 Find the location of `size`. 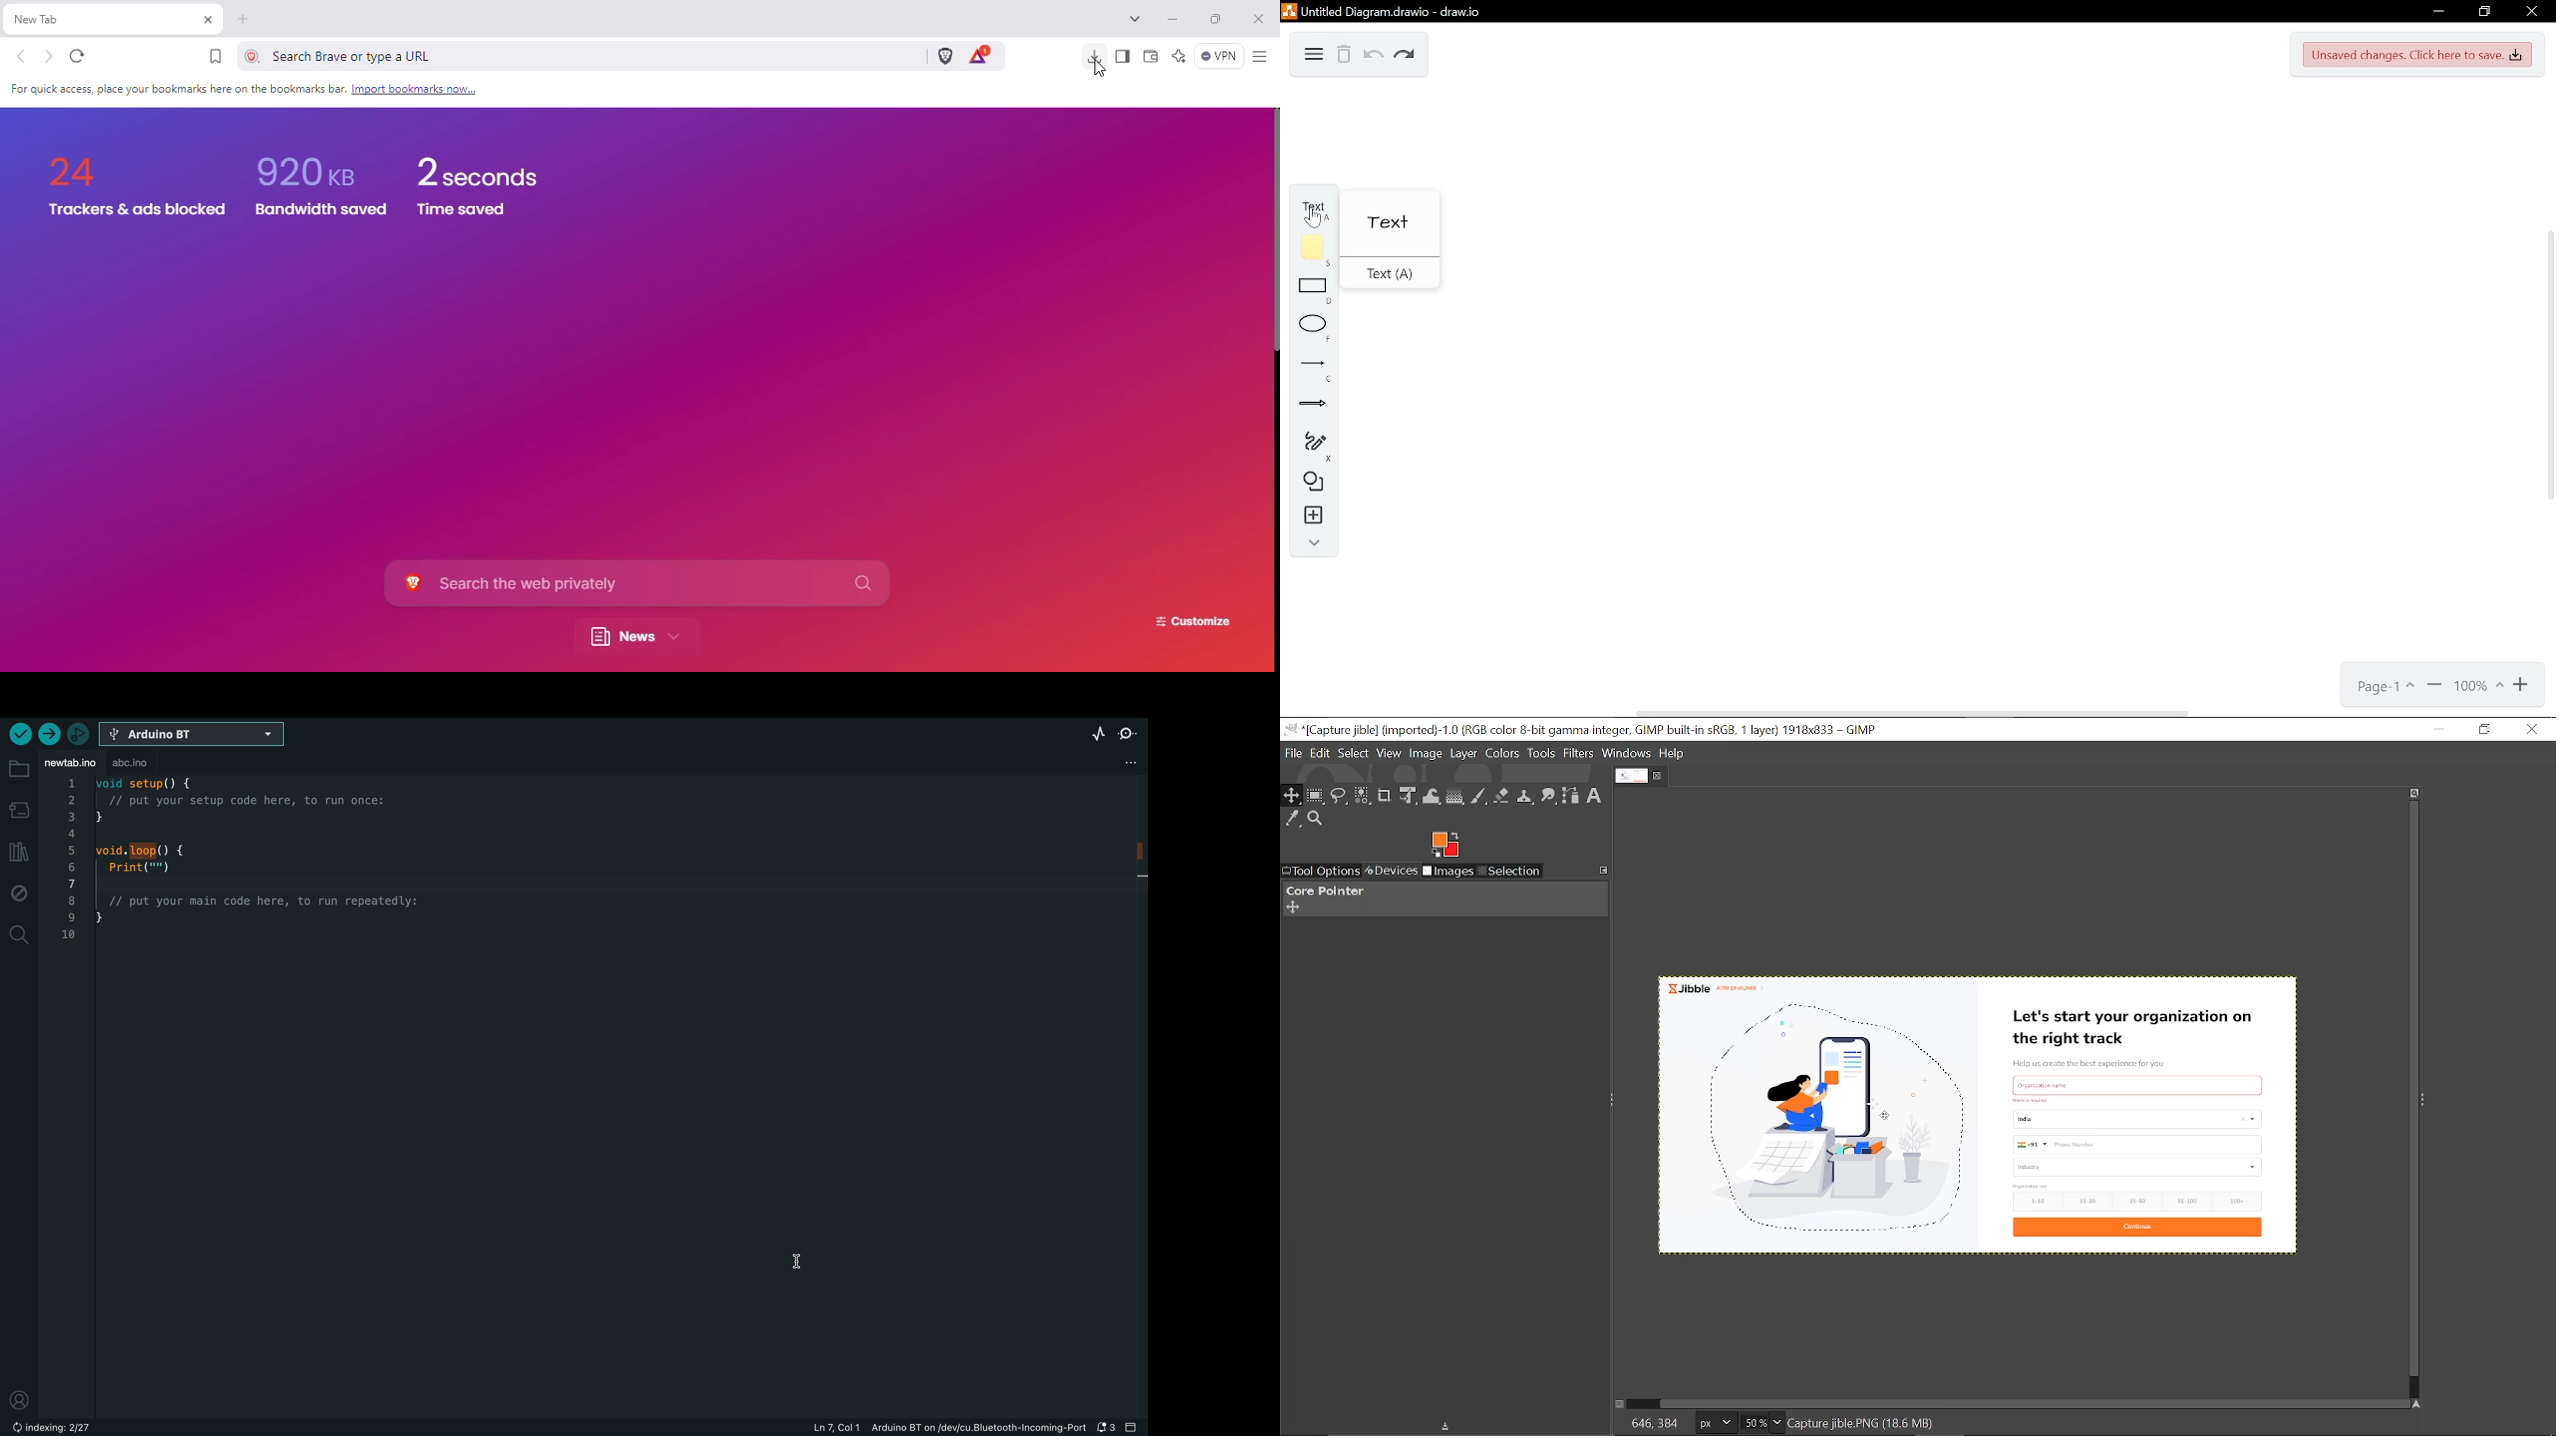

size is located at coordinates (2032, 1186).